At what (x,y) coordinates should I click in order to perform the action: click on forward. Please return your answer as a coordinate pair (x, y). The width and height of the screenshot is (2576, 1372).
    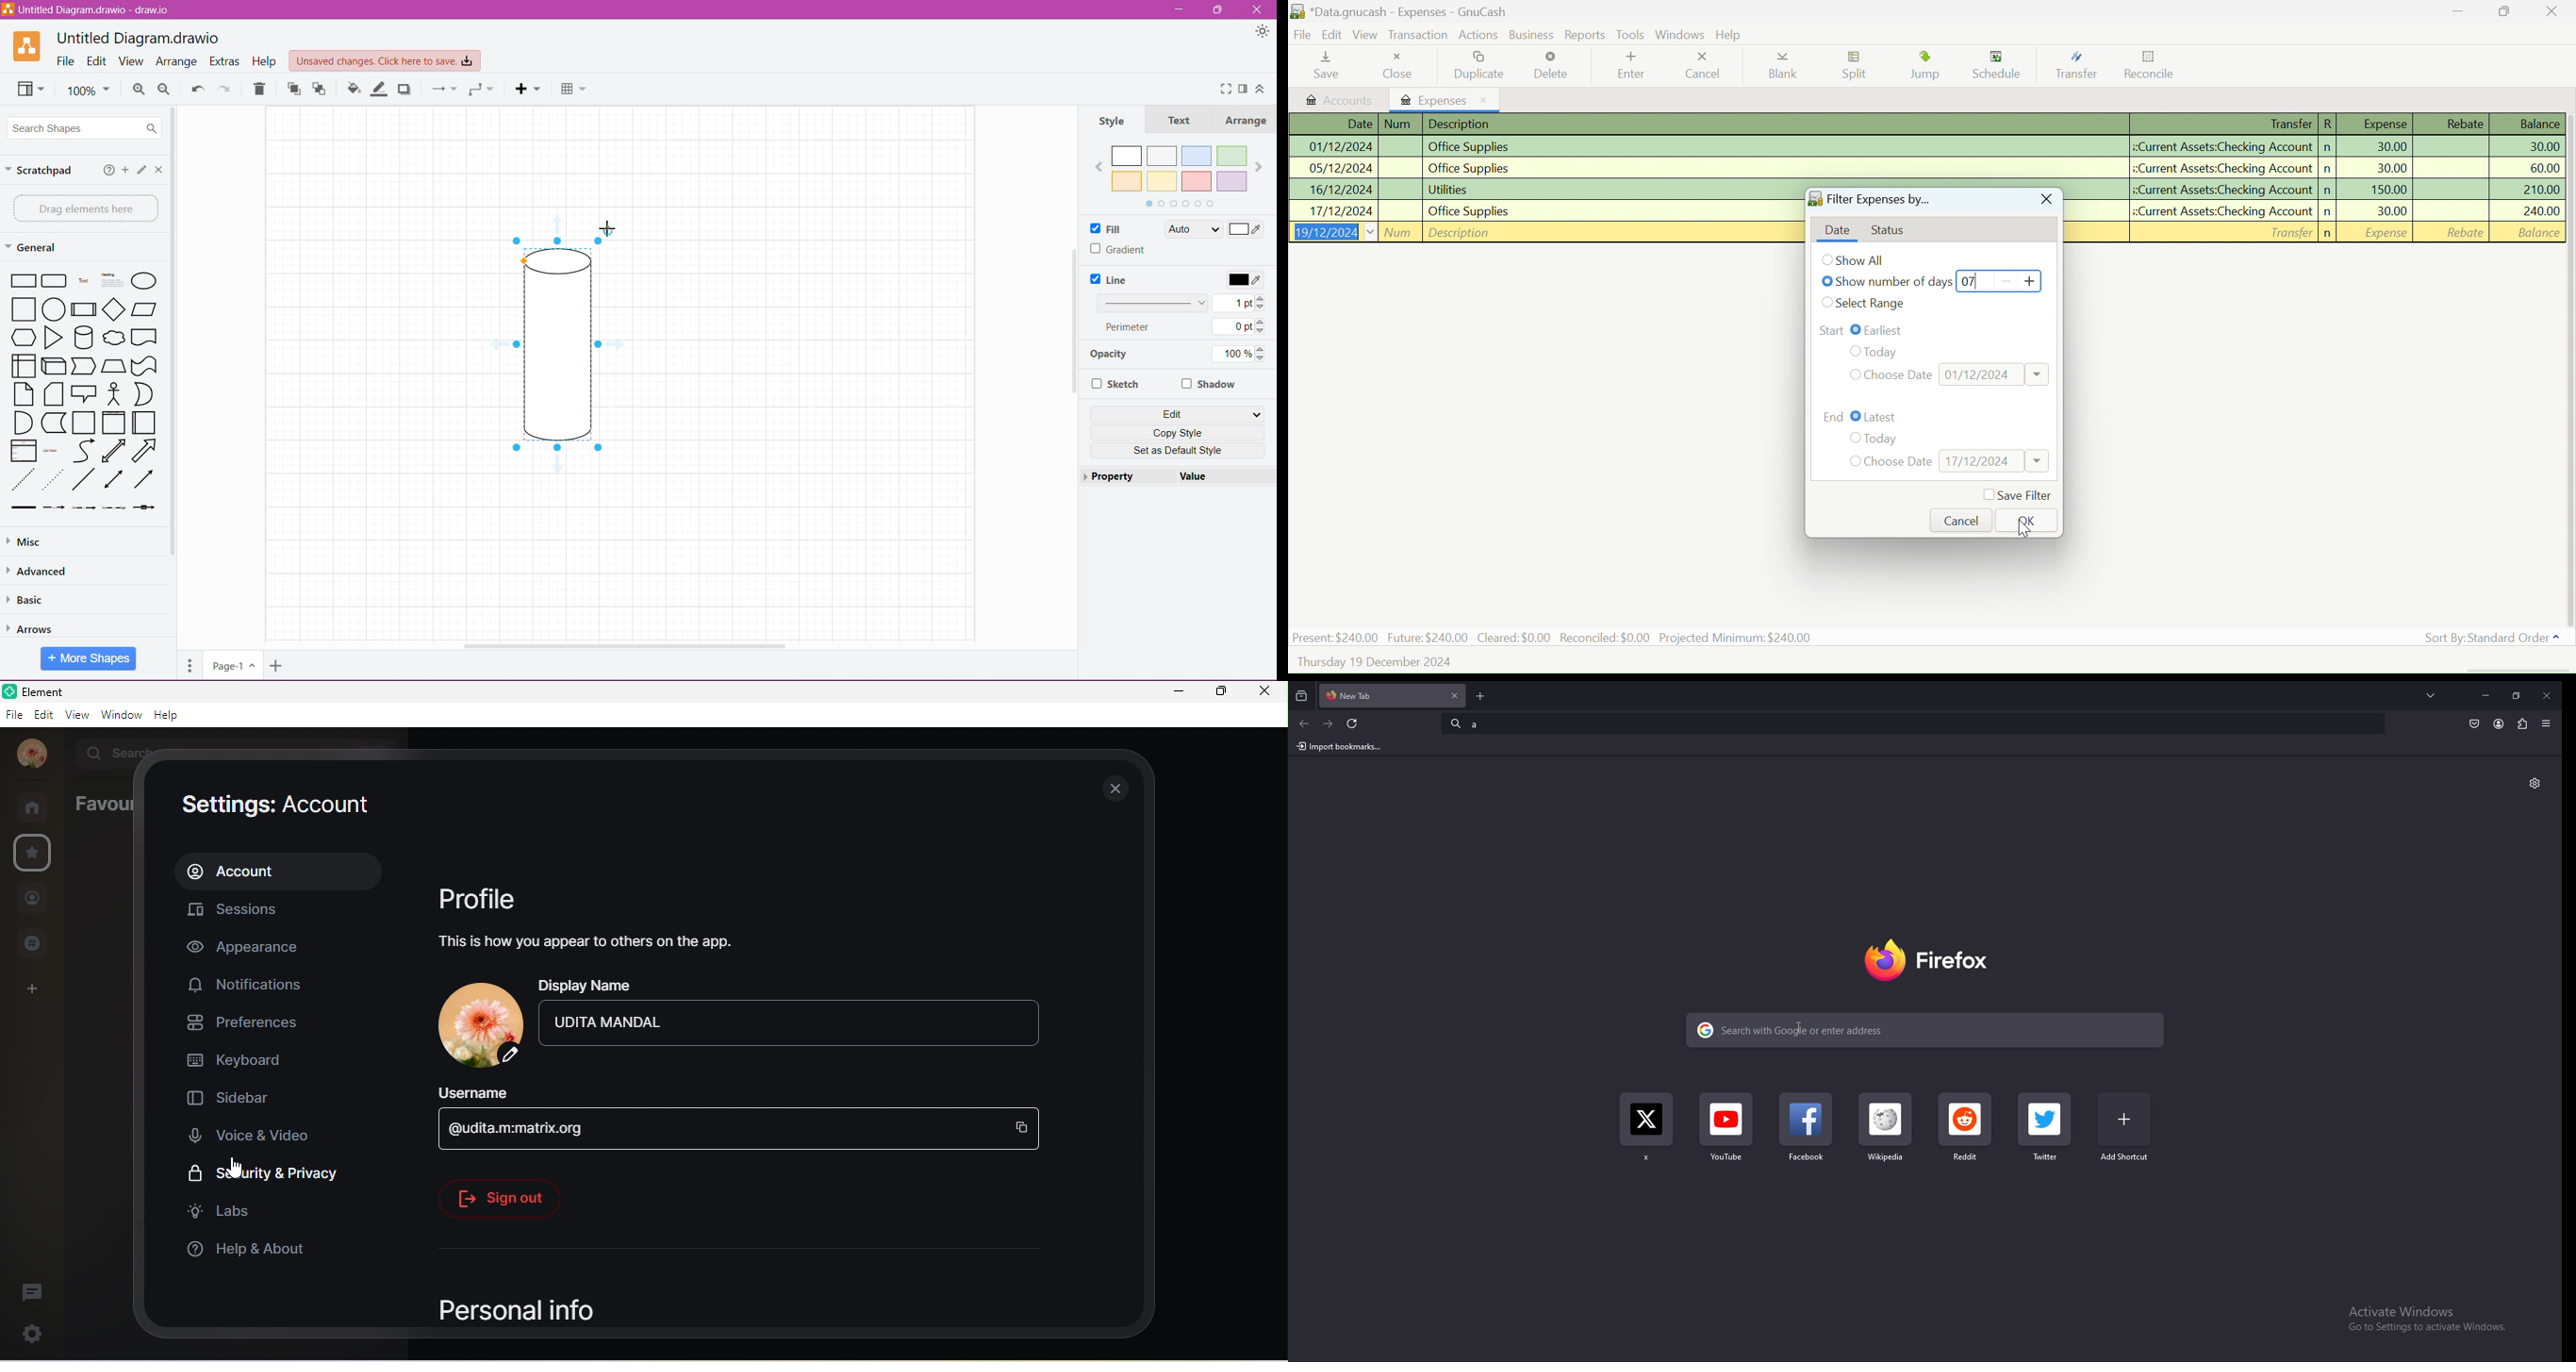
    Looking at the image, I should click on (1328, 723).